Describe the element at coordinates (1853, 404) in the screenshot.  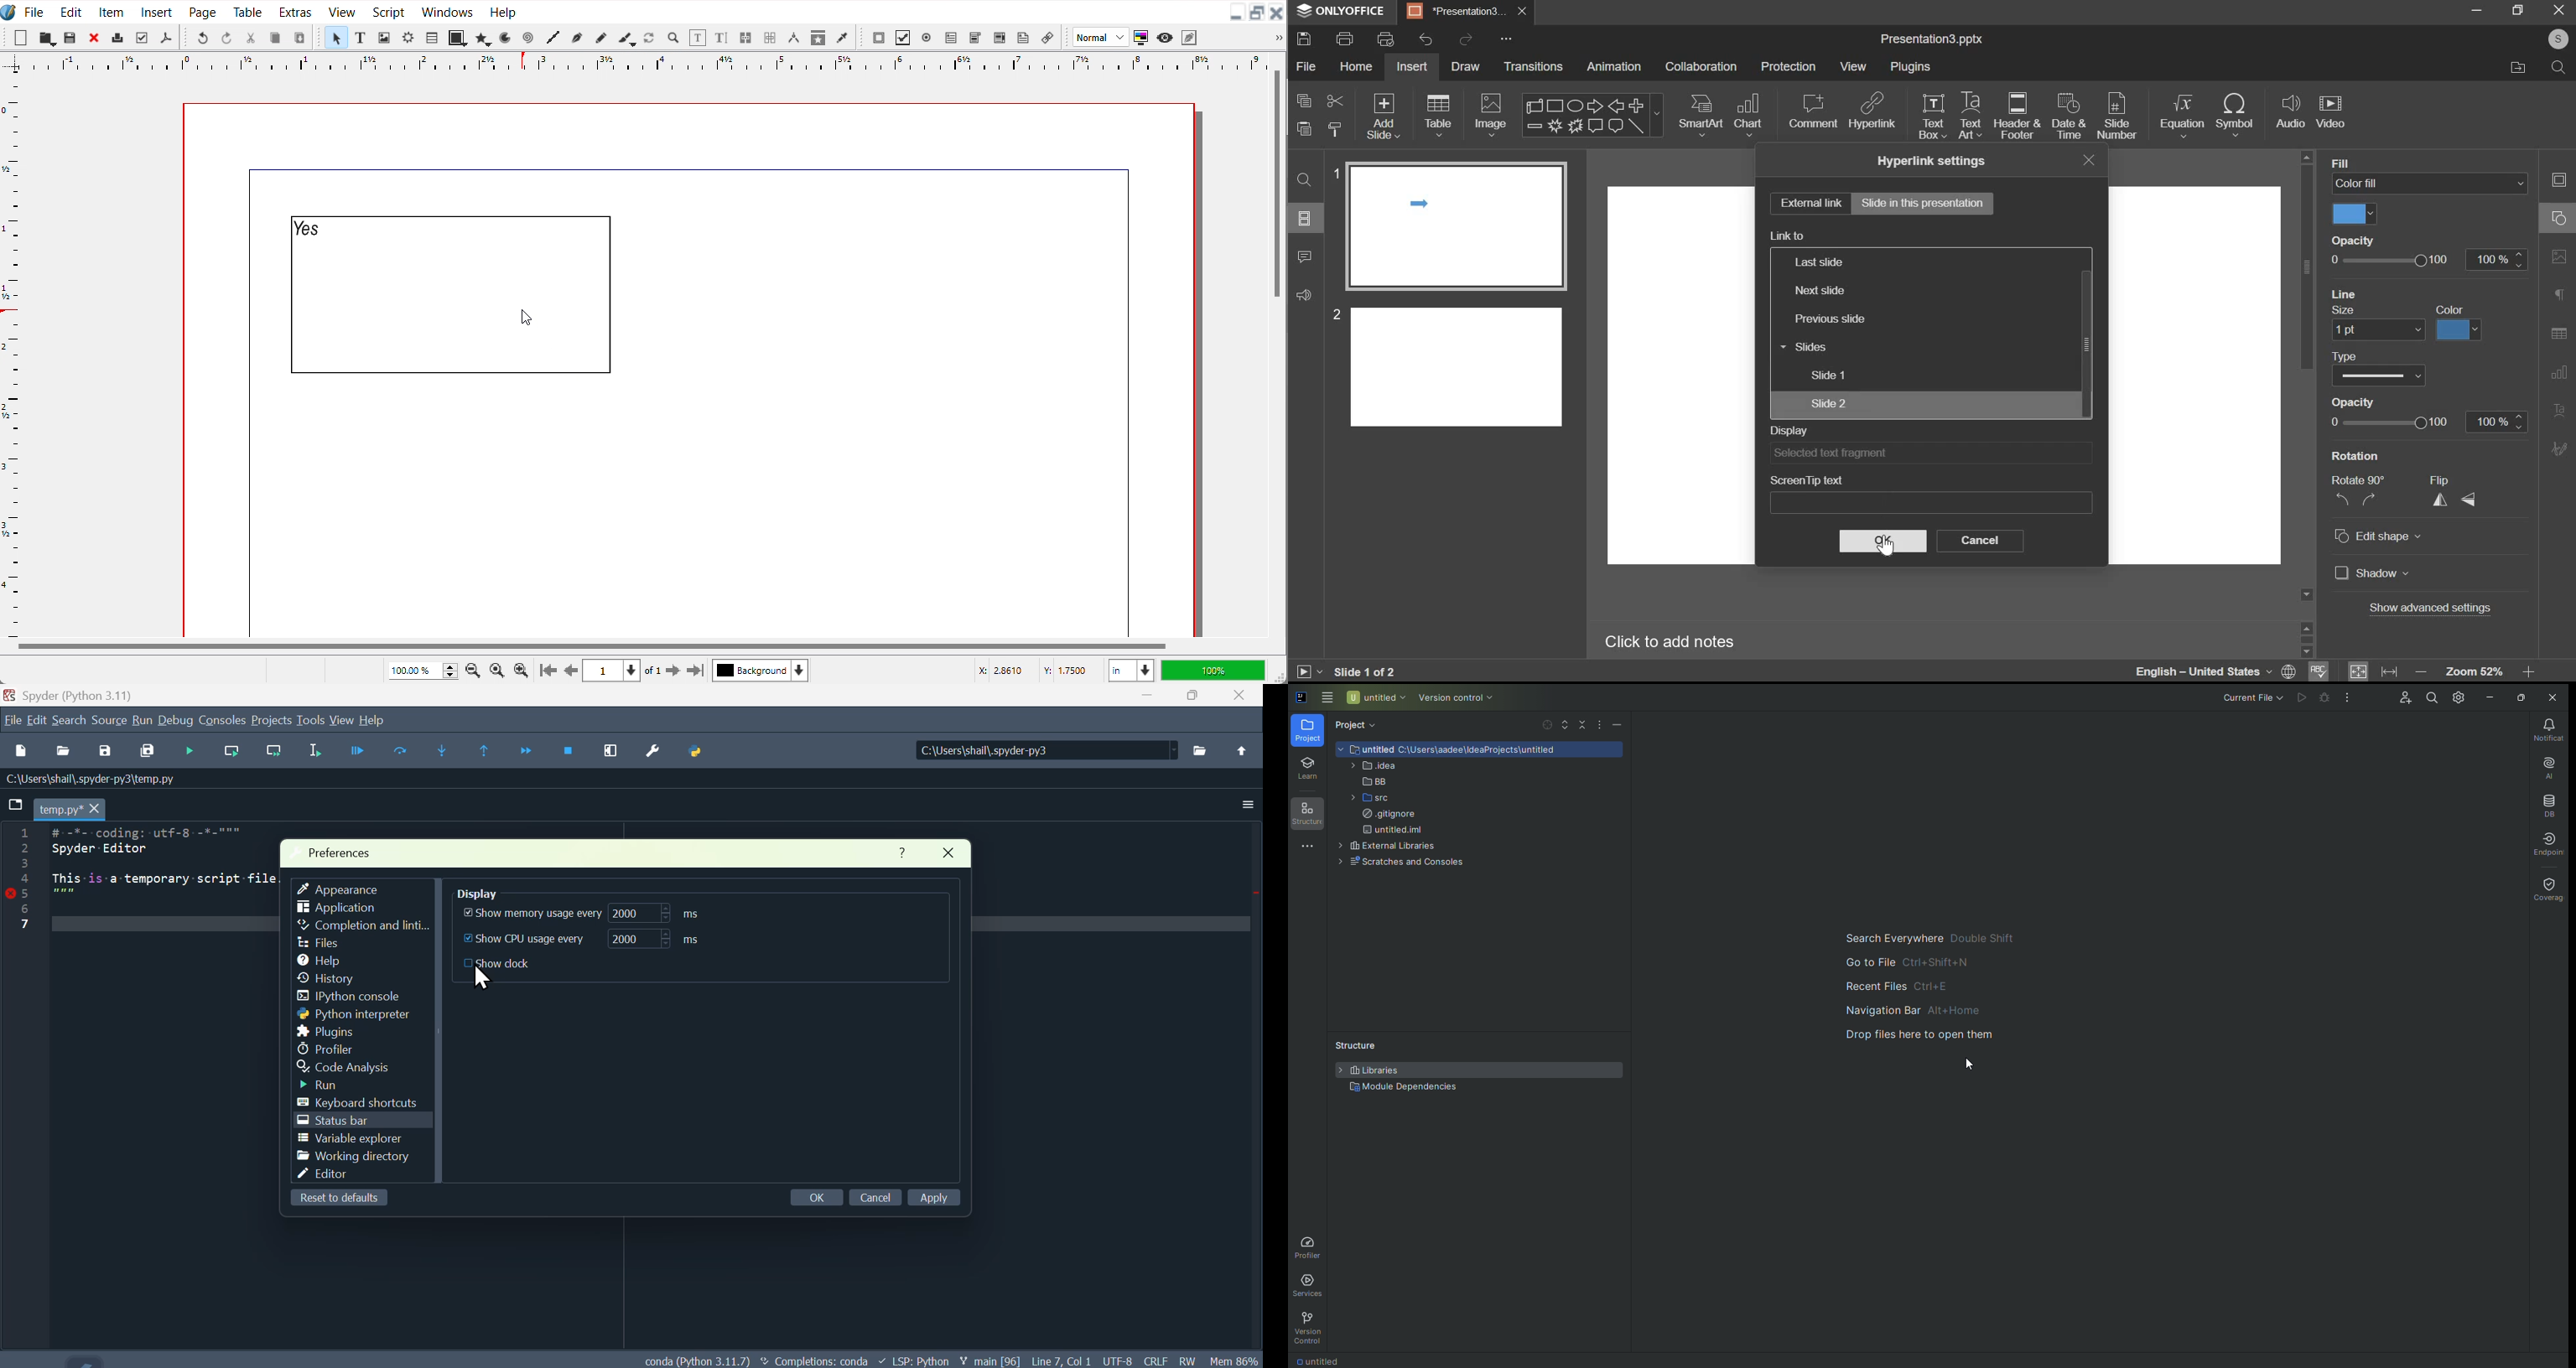
I see `Slide 2` at that location.